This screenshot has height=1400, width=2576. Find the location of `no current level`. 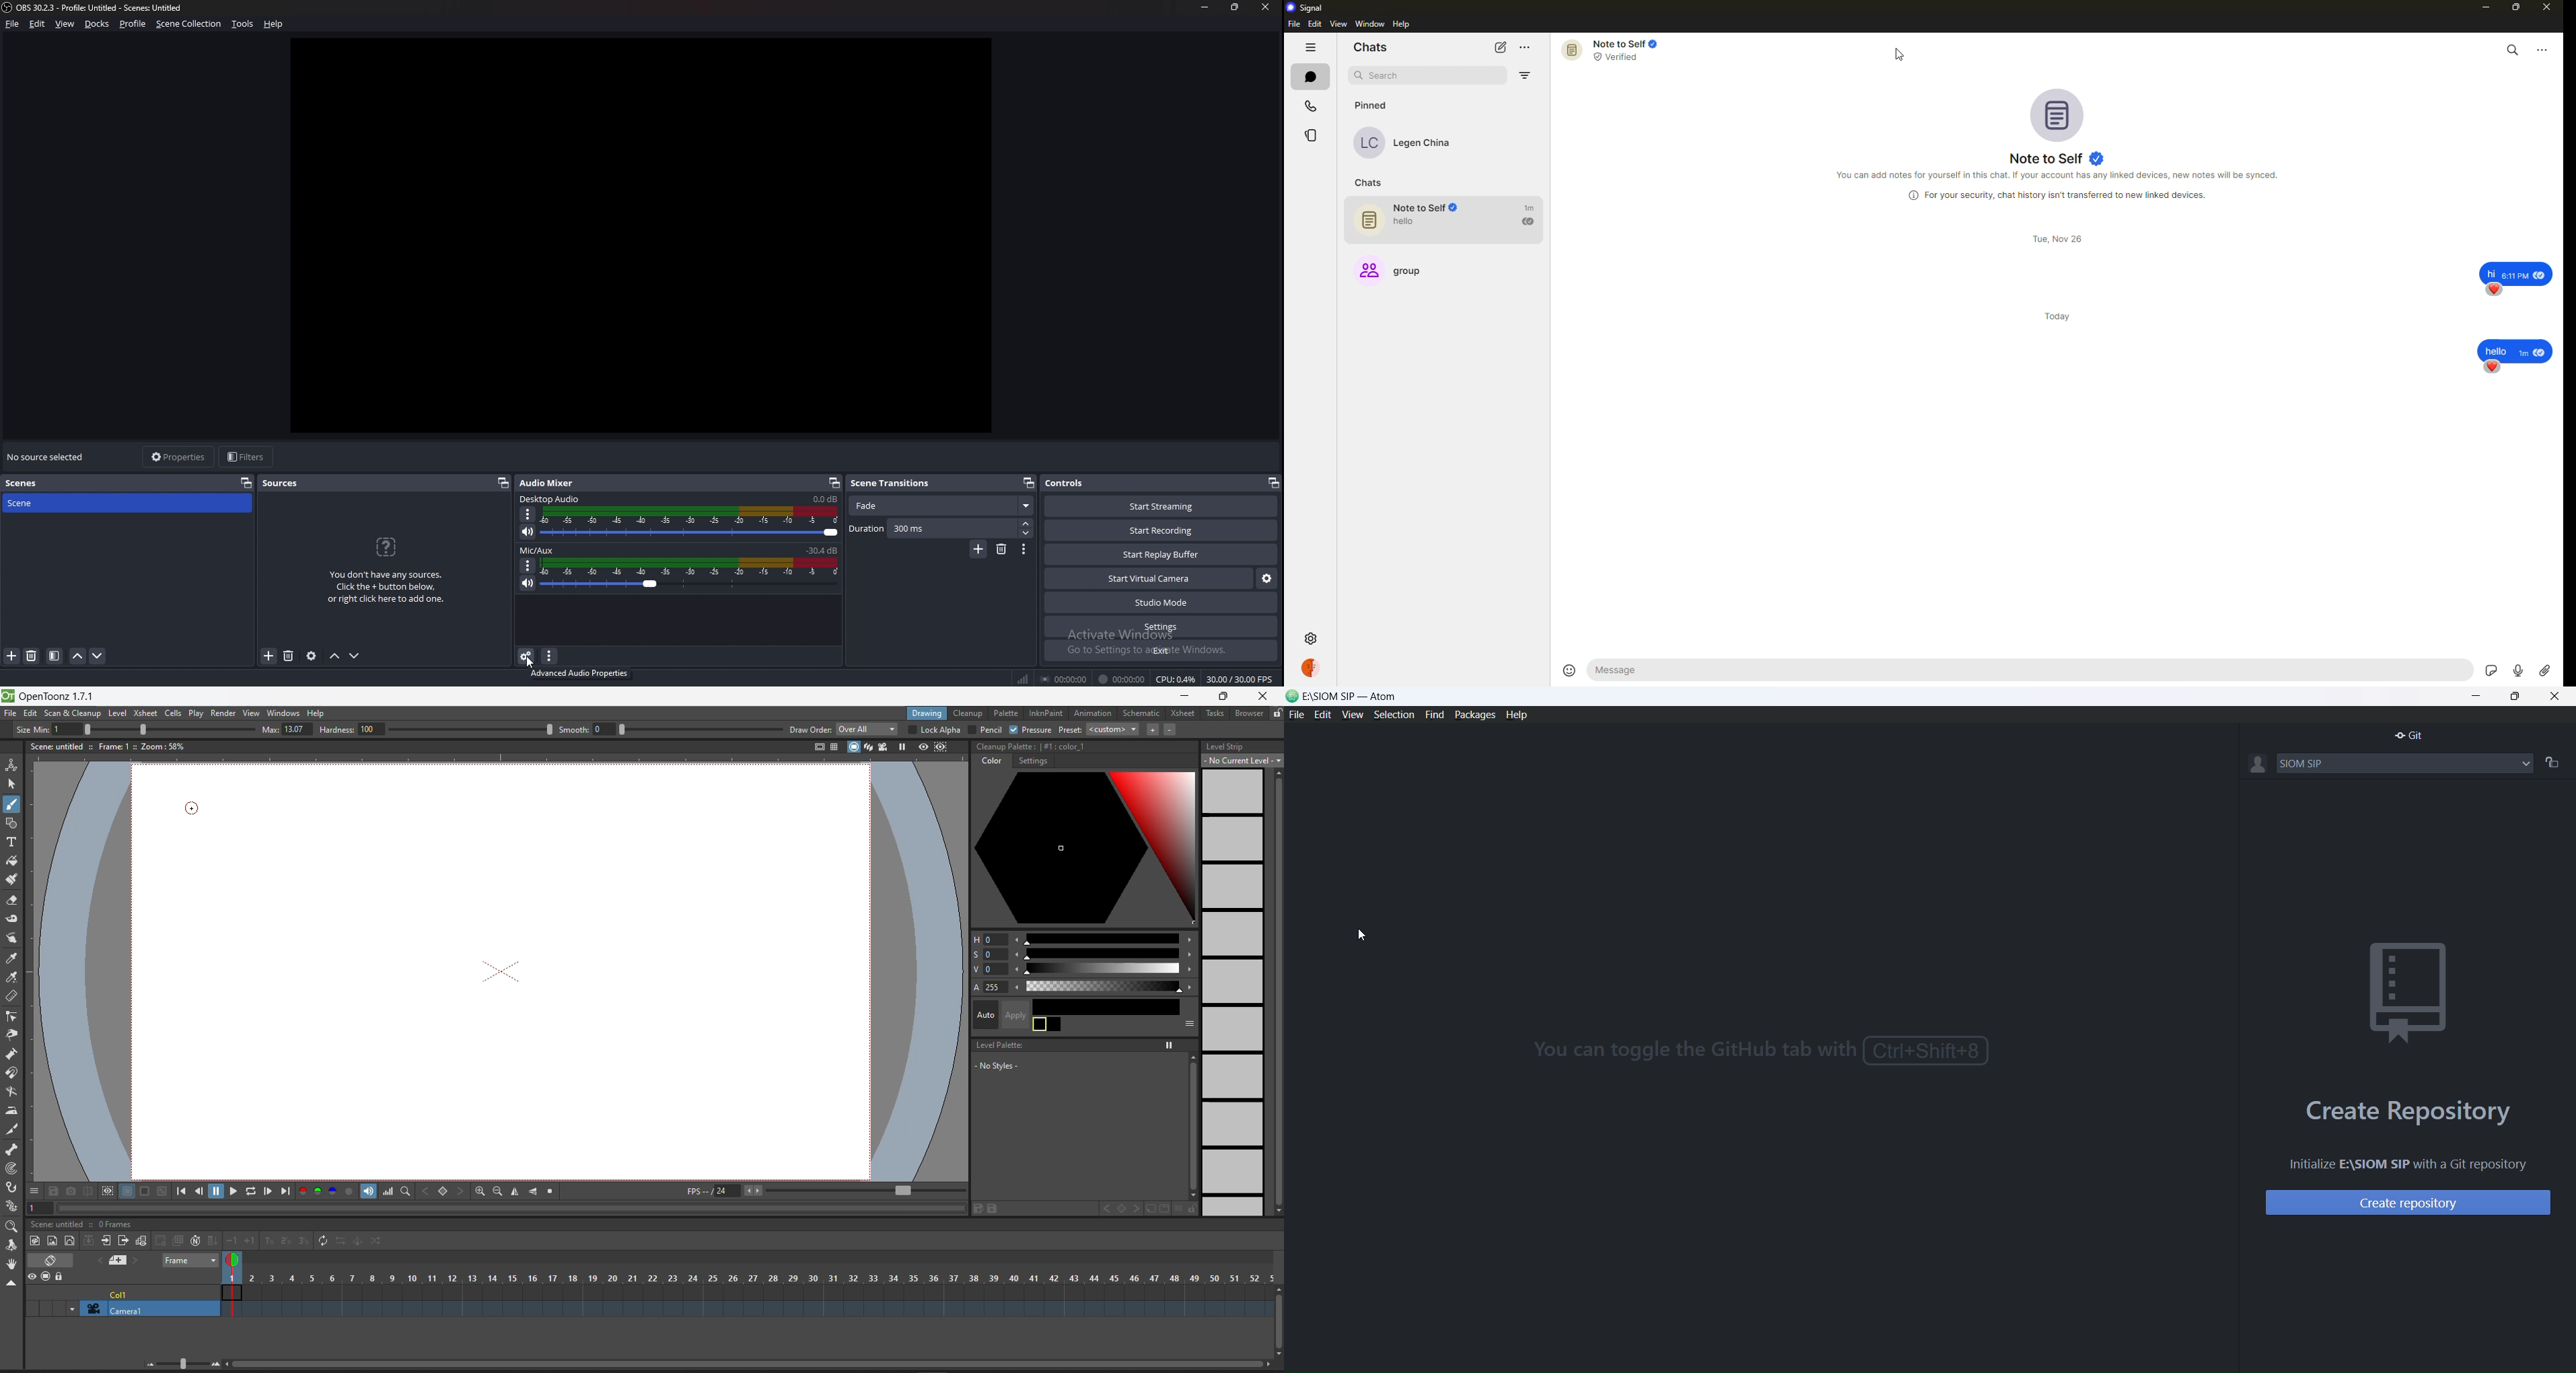

no current level is located at coordinates (1242, 761).